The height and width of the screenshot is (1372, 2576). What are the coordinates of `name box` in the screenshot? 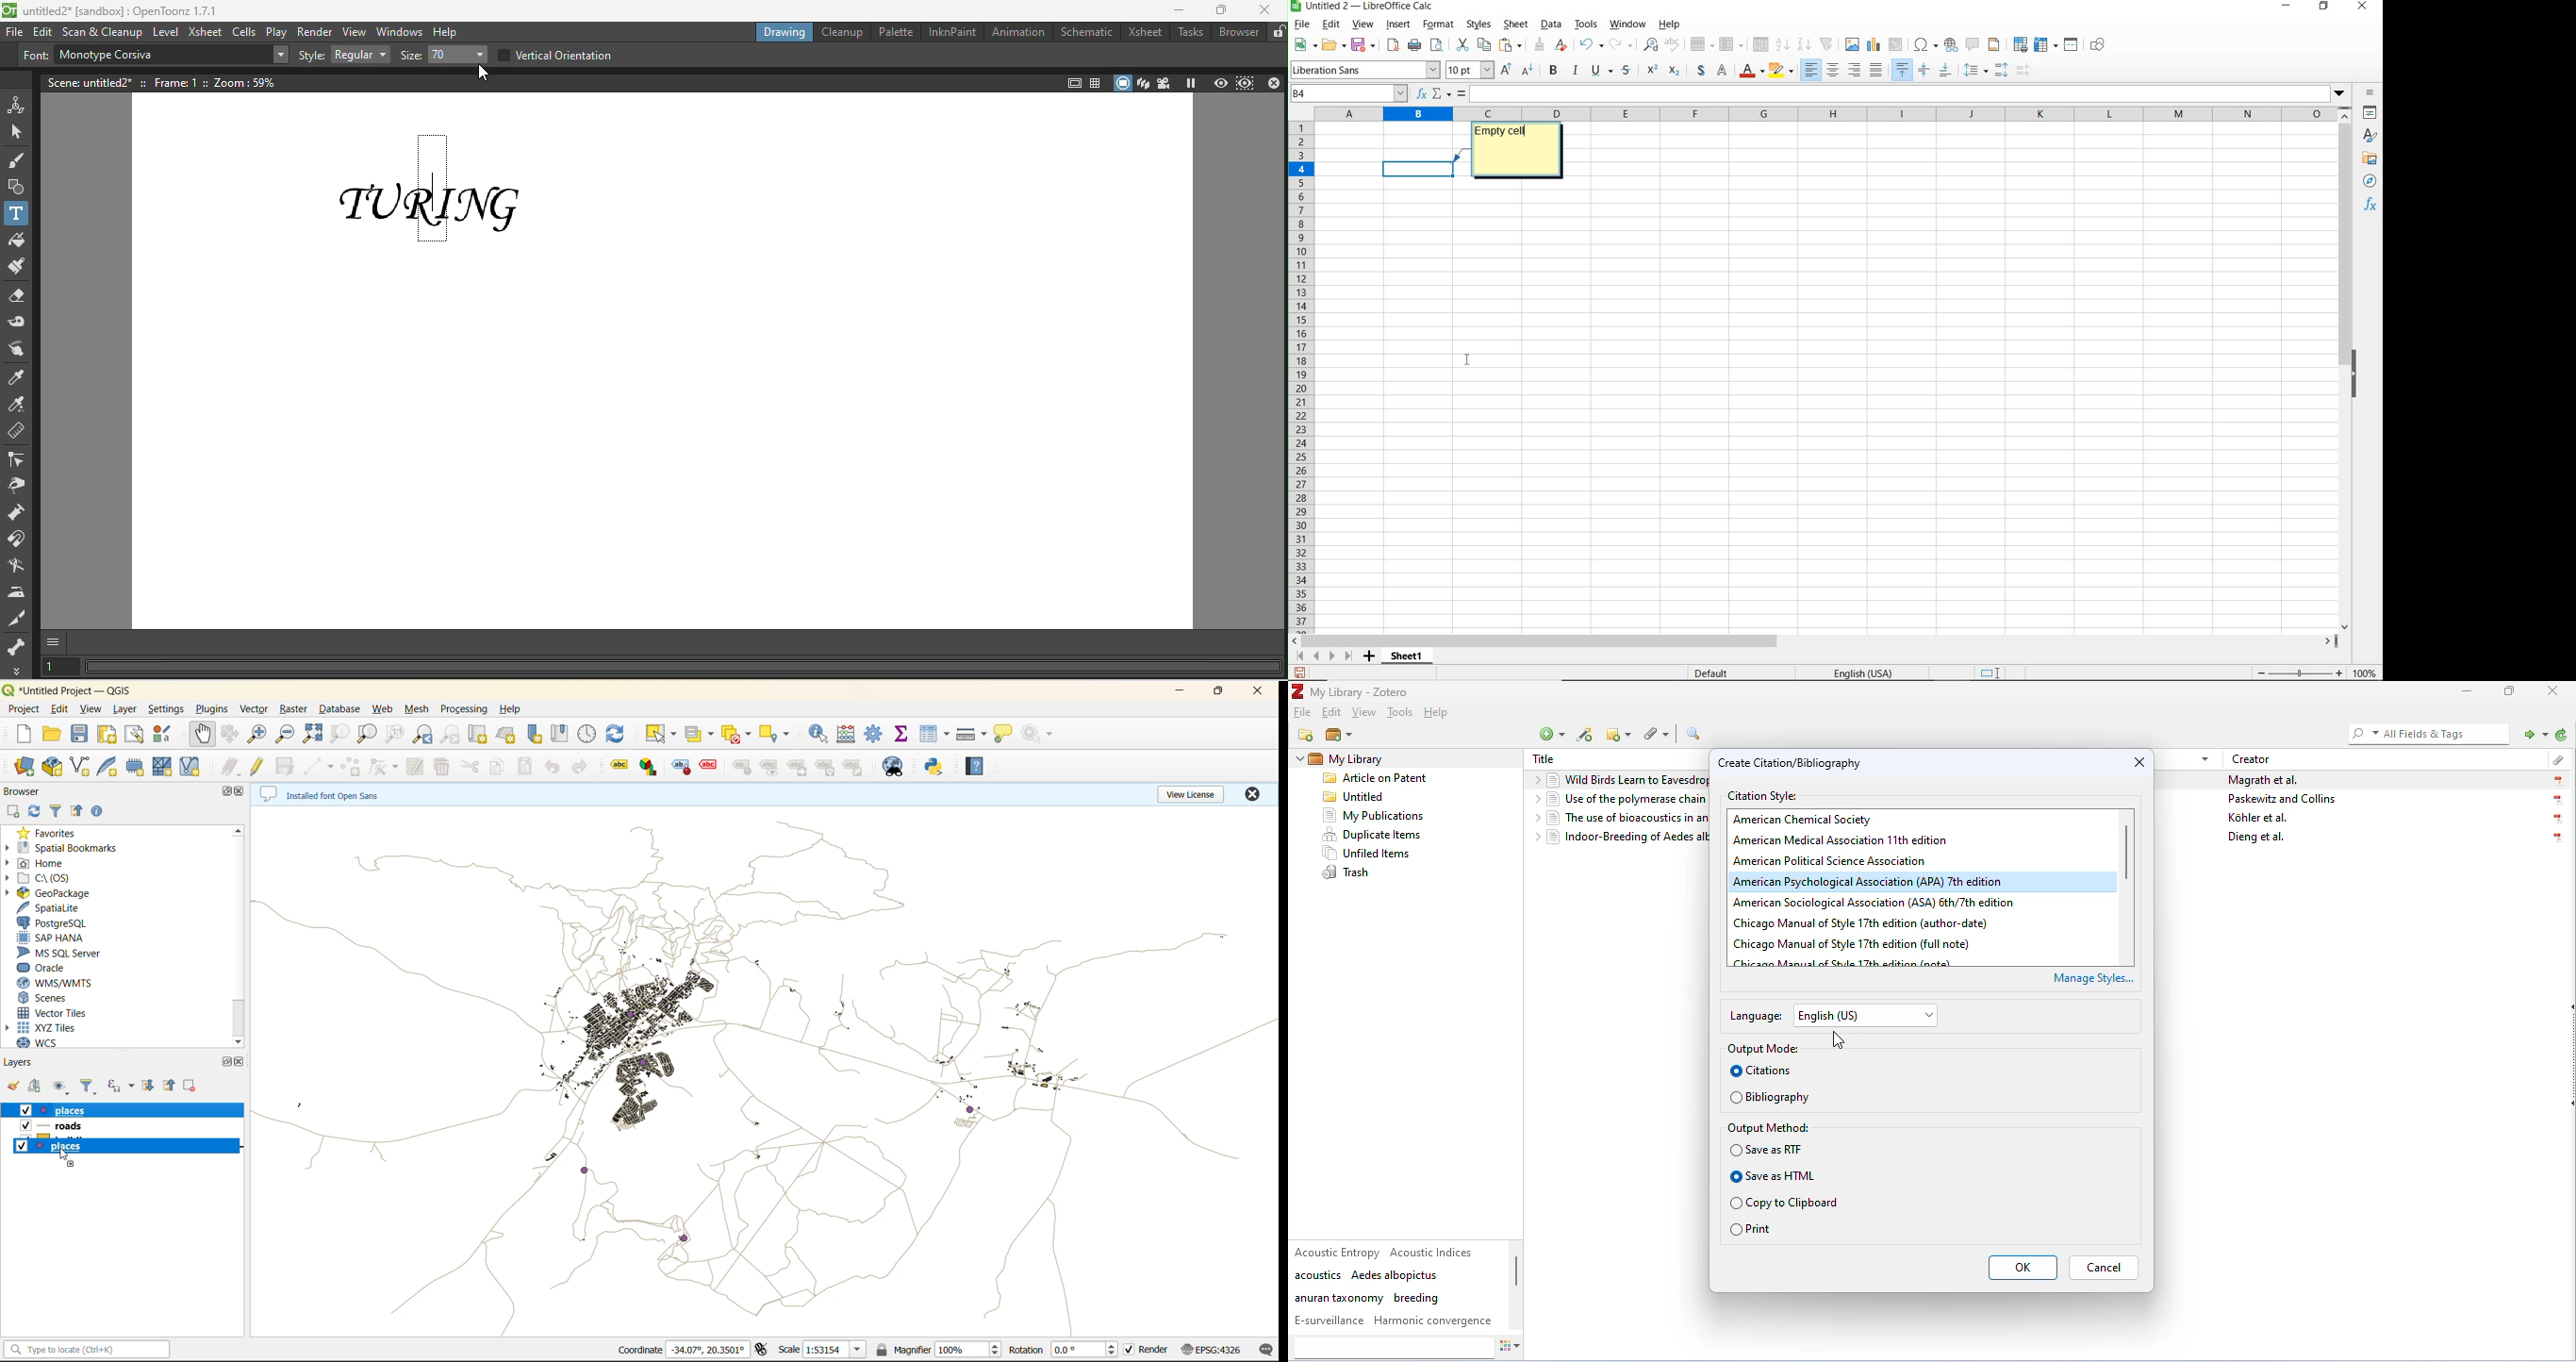 It's located at (1349, 94).